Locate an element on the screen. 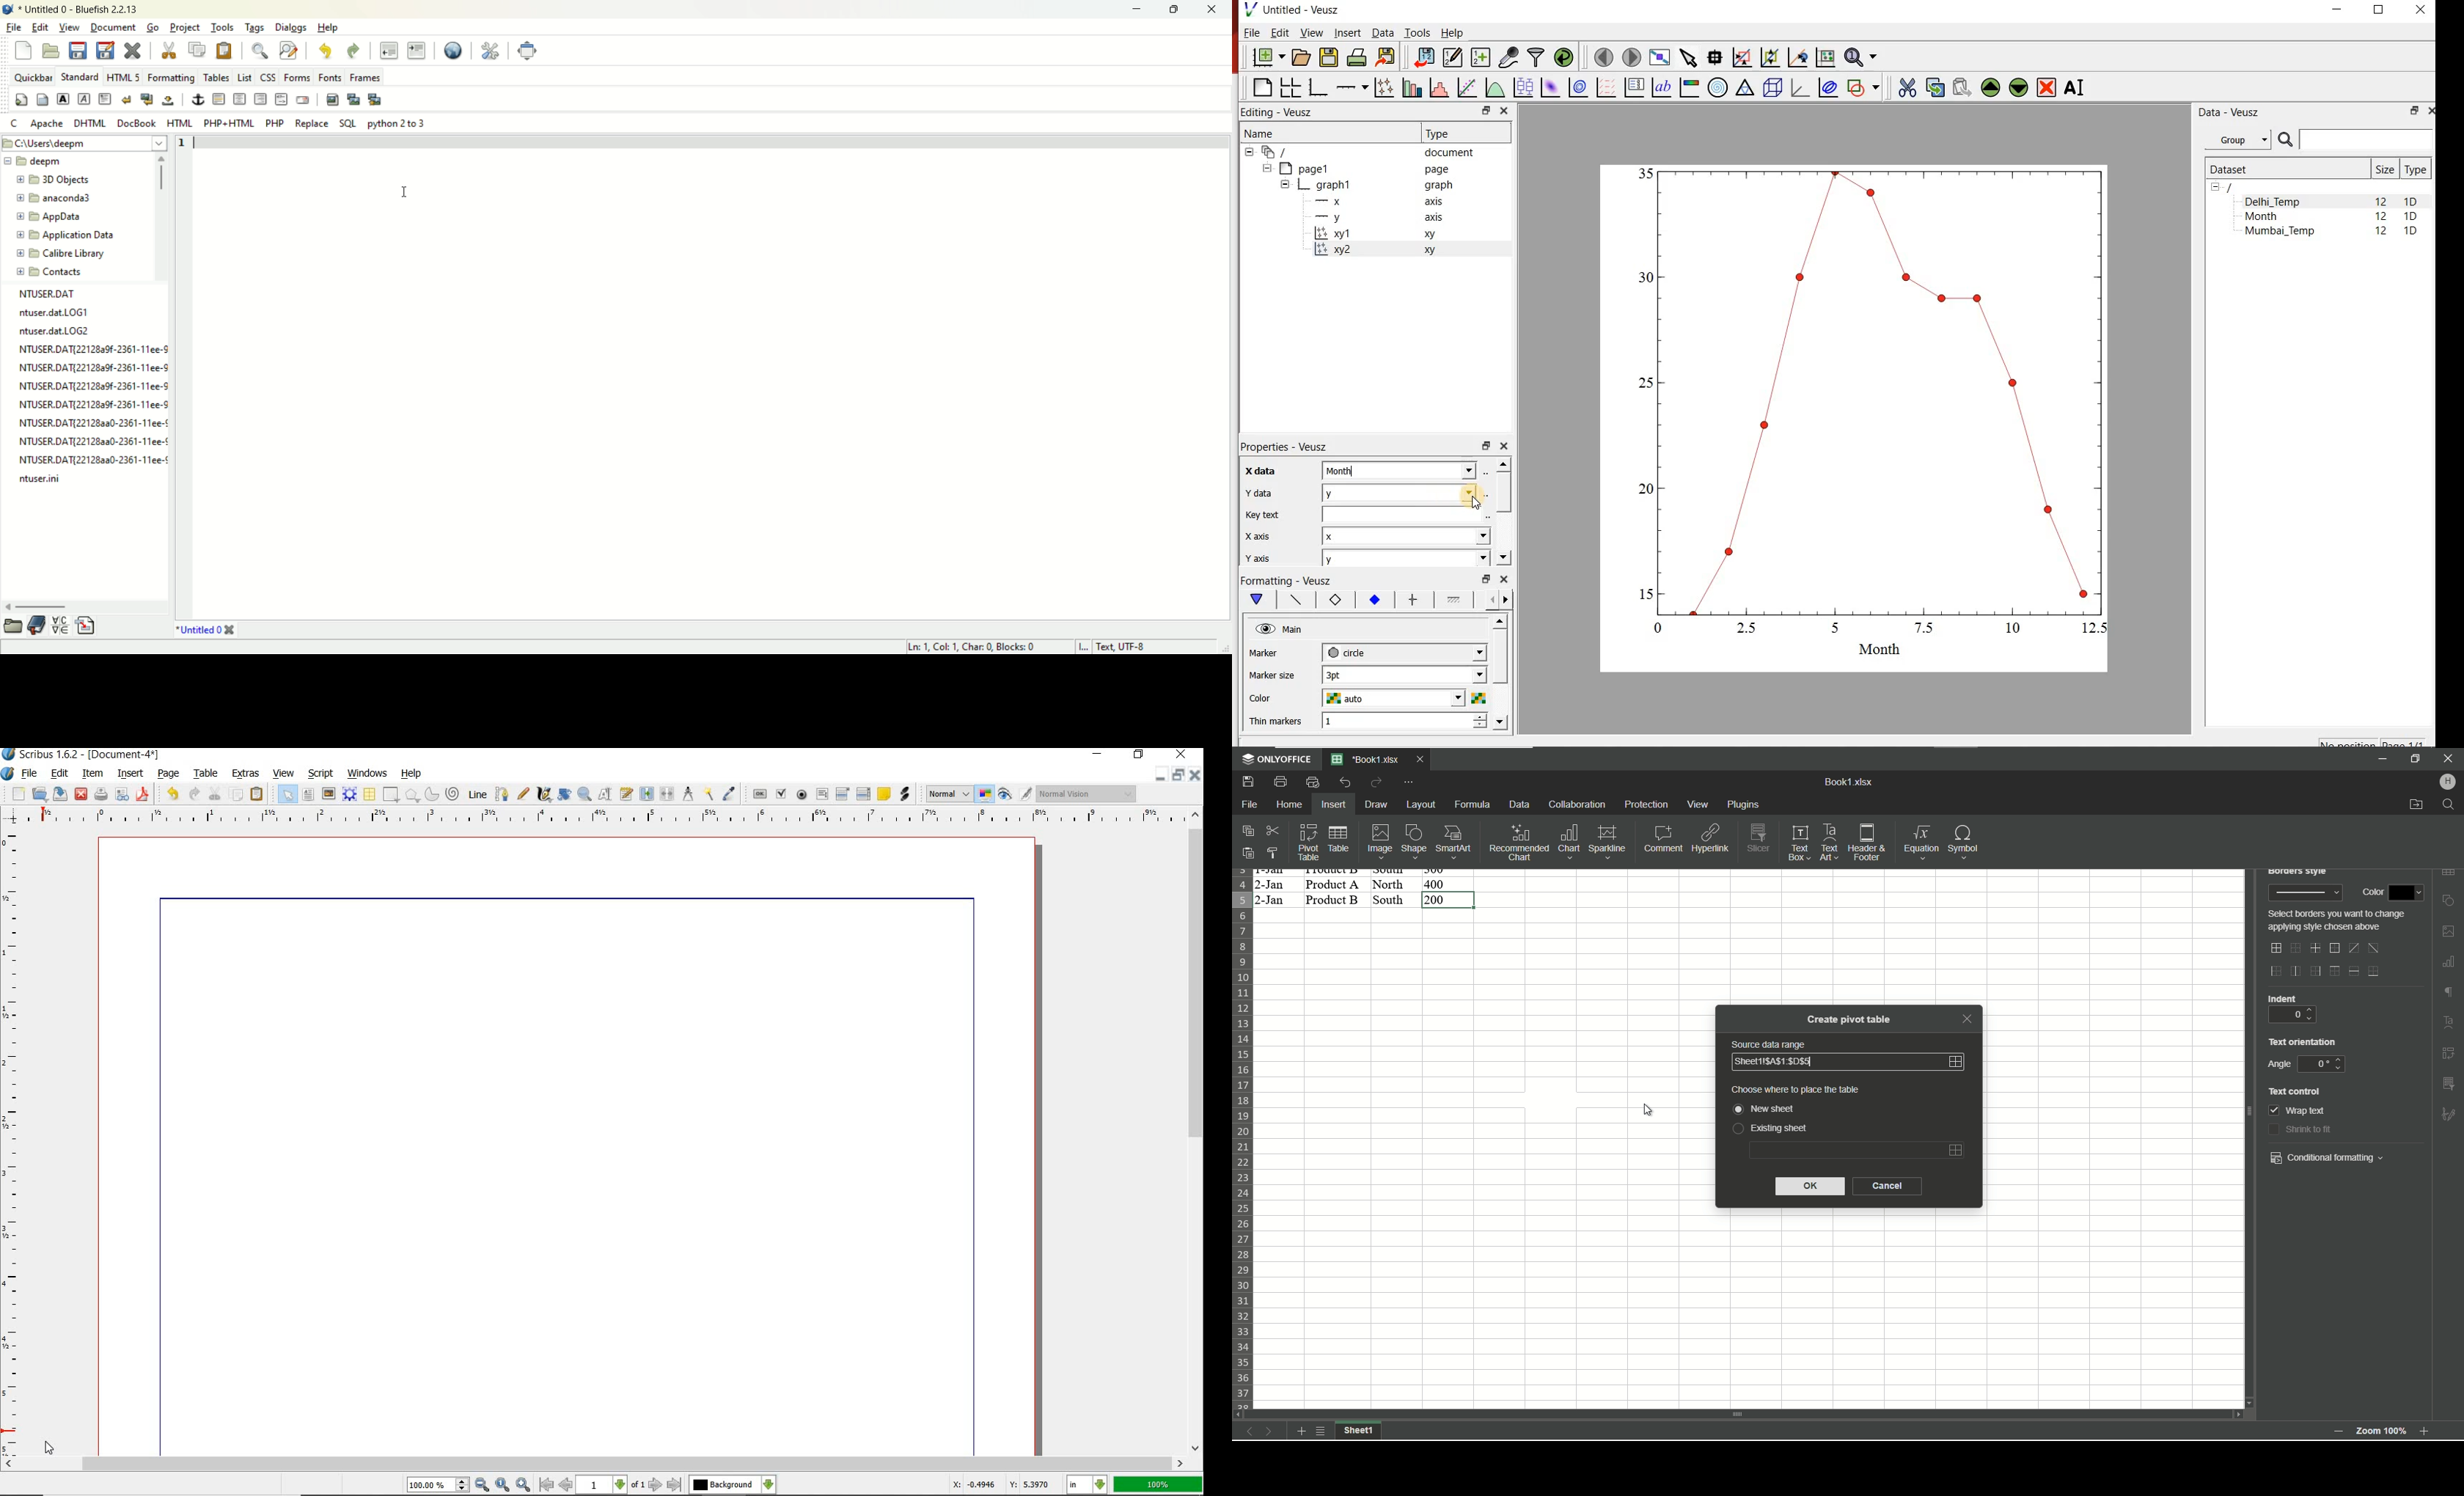 This screenshot has width=2464, height=1512. Copy style is located at coordinates (1274, 853).